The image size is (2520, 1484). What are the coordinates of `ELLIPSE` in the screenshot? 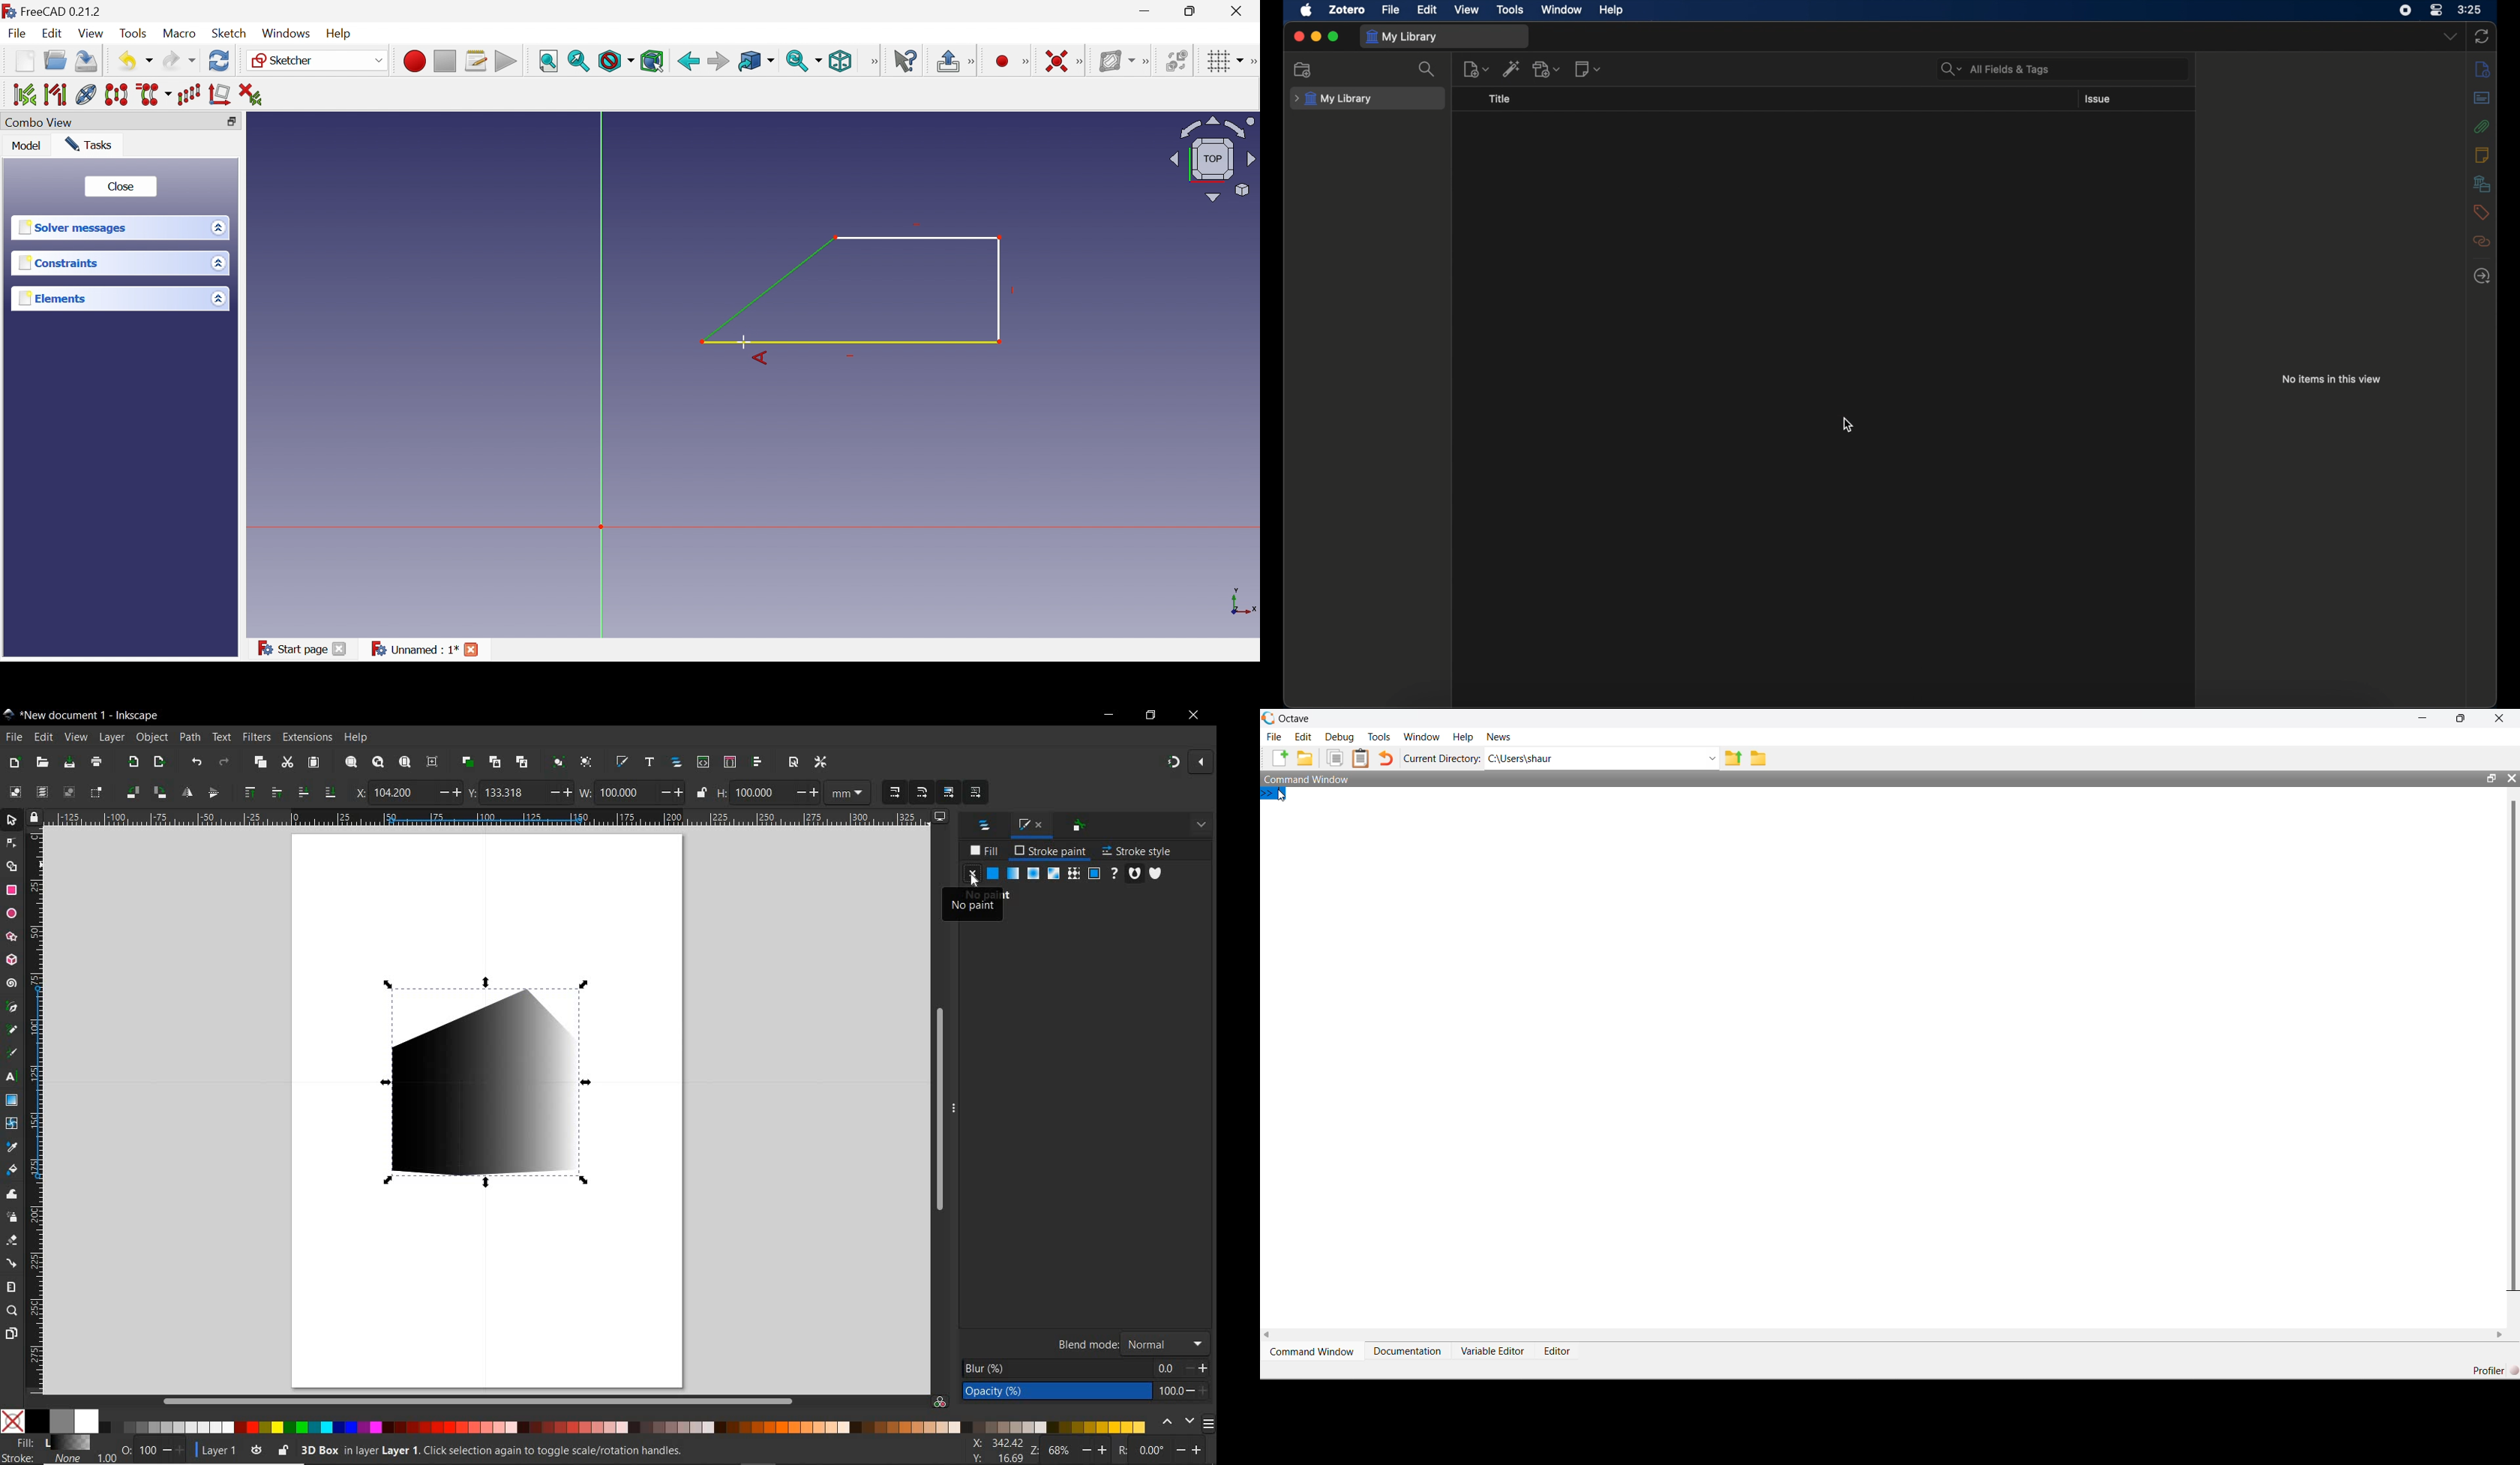 It's located at (11, 914).